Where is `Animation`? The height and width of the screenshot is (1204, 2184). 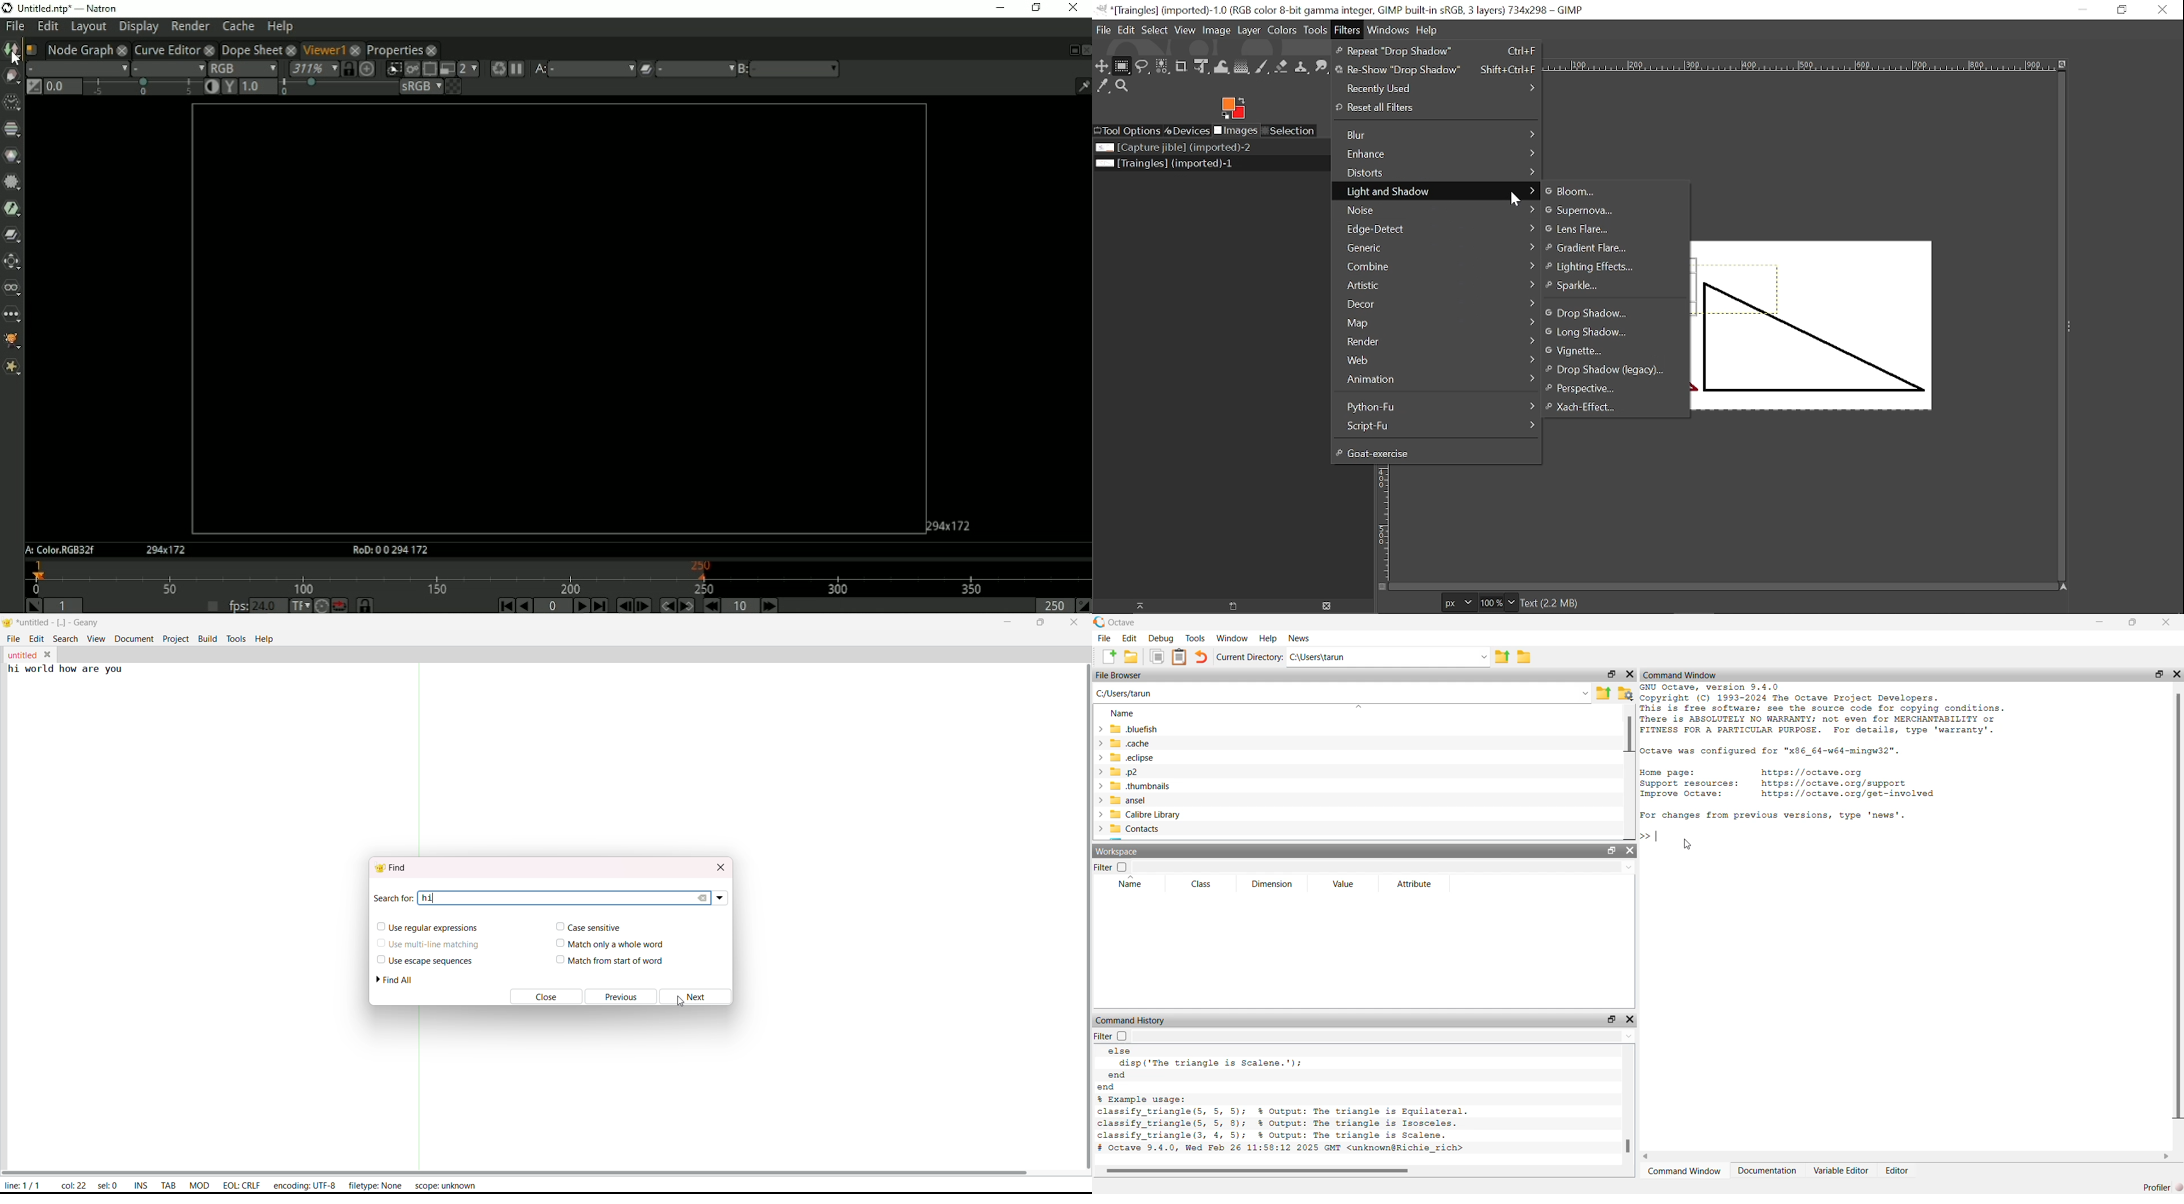
Animation is located at coordinates (1438, 380).